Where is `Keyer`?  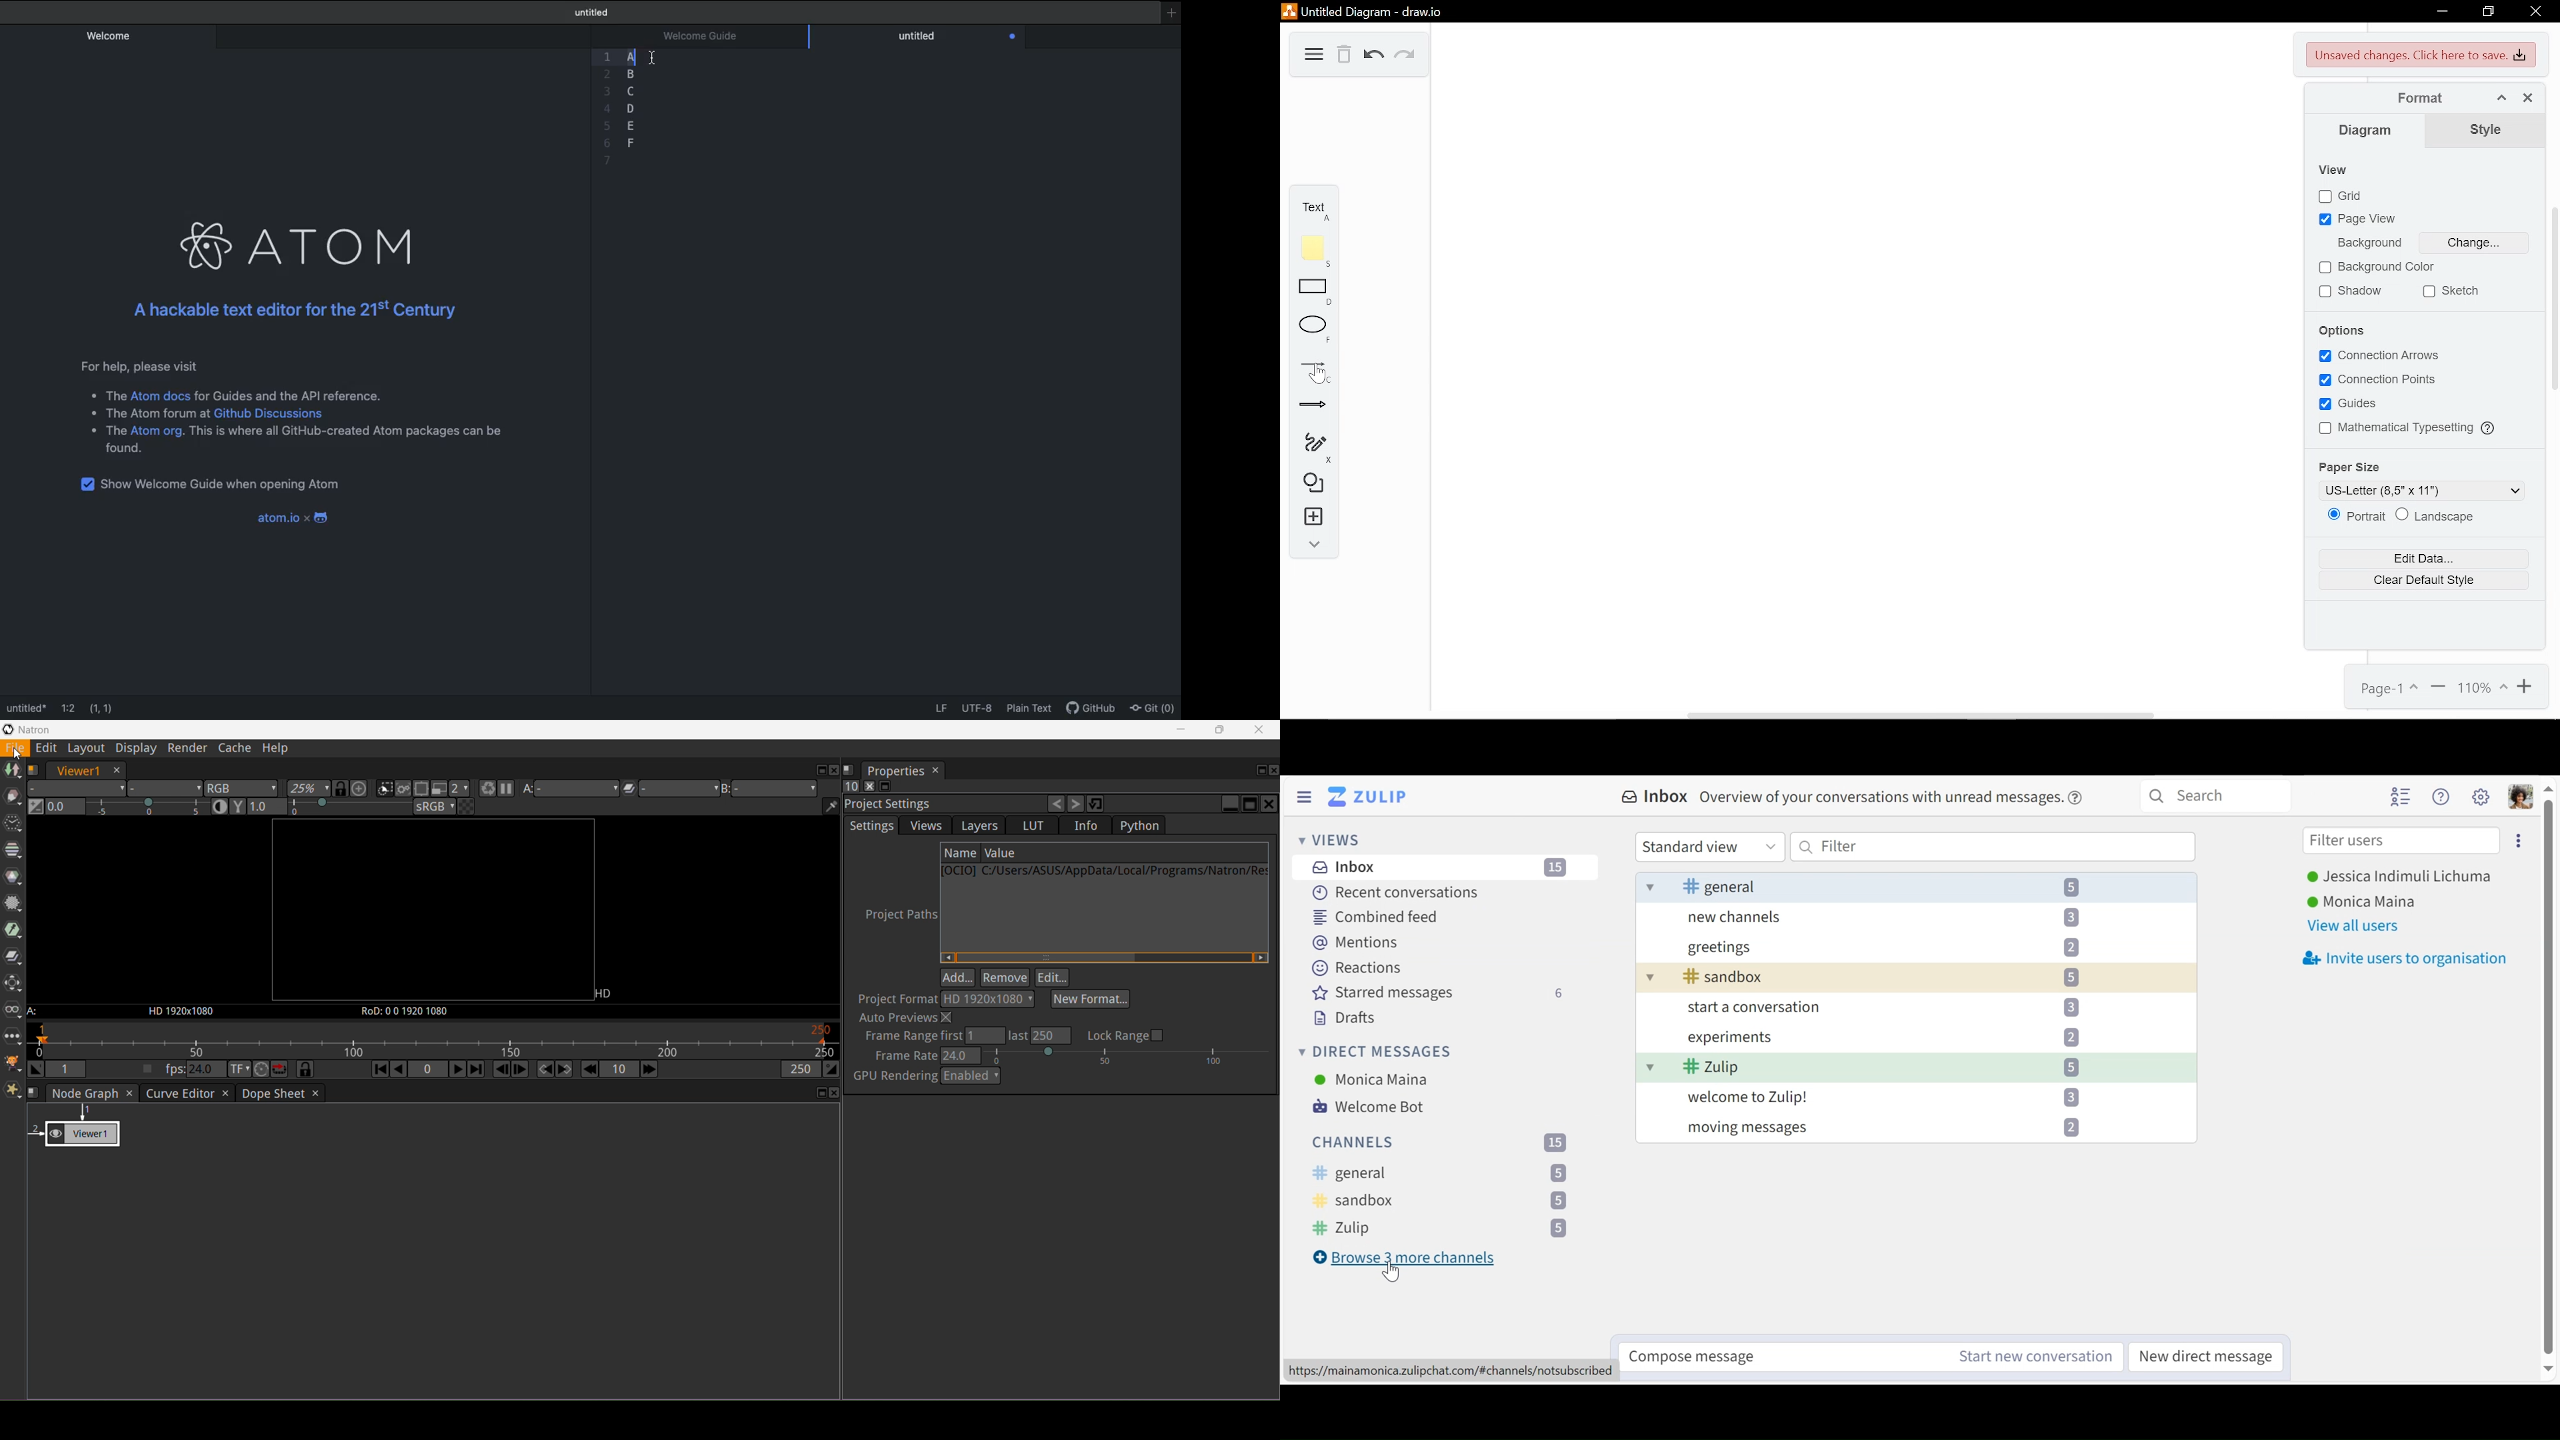
Keyer is located at coordinates (13, 930).